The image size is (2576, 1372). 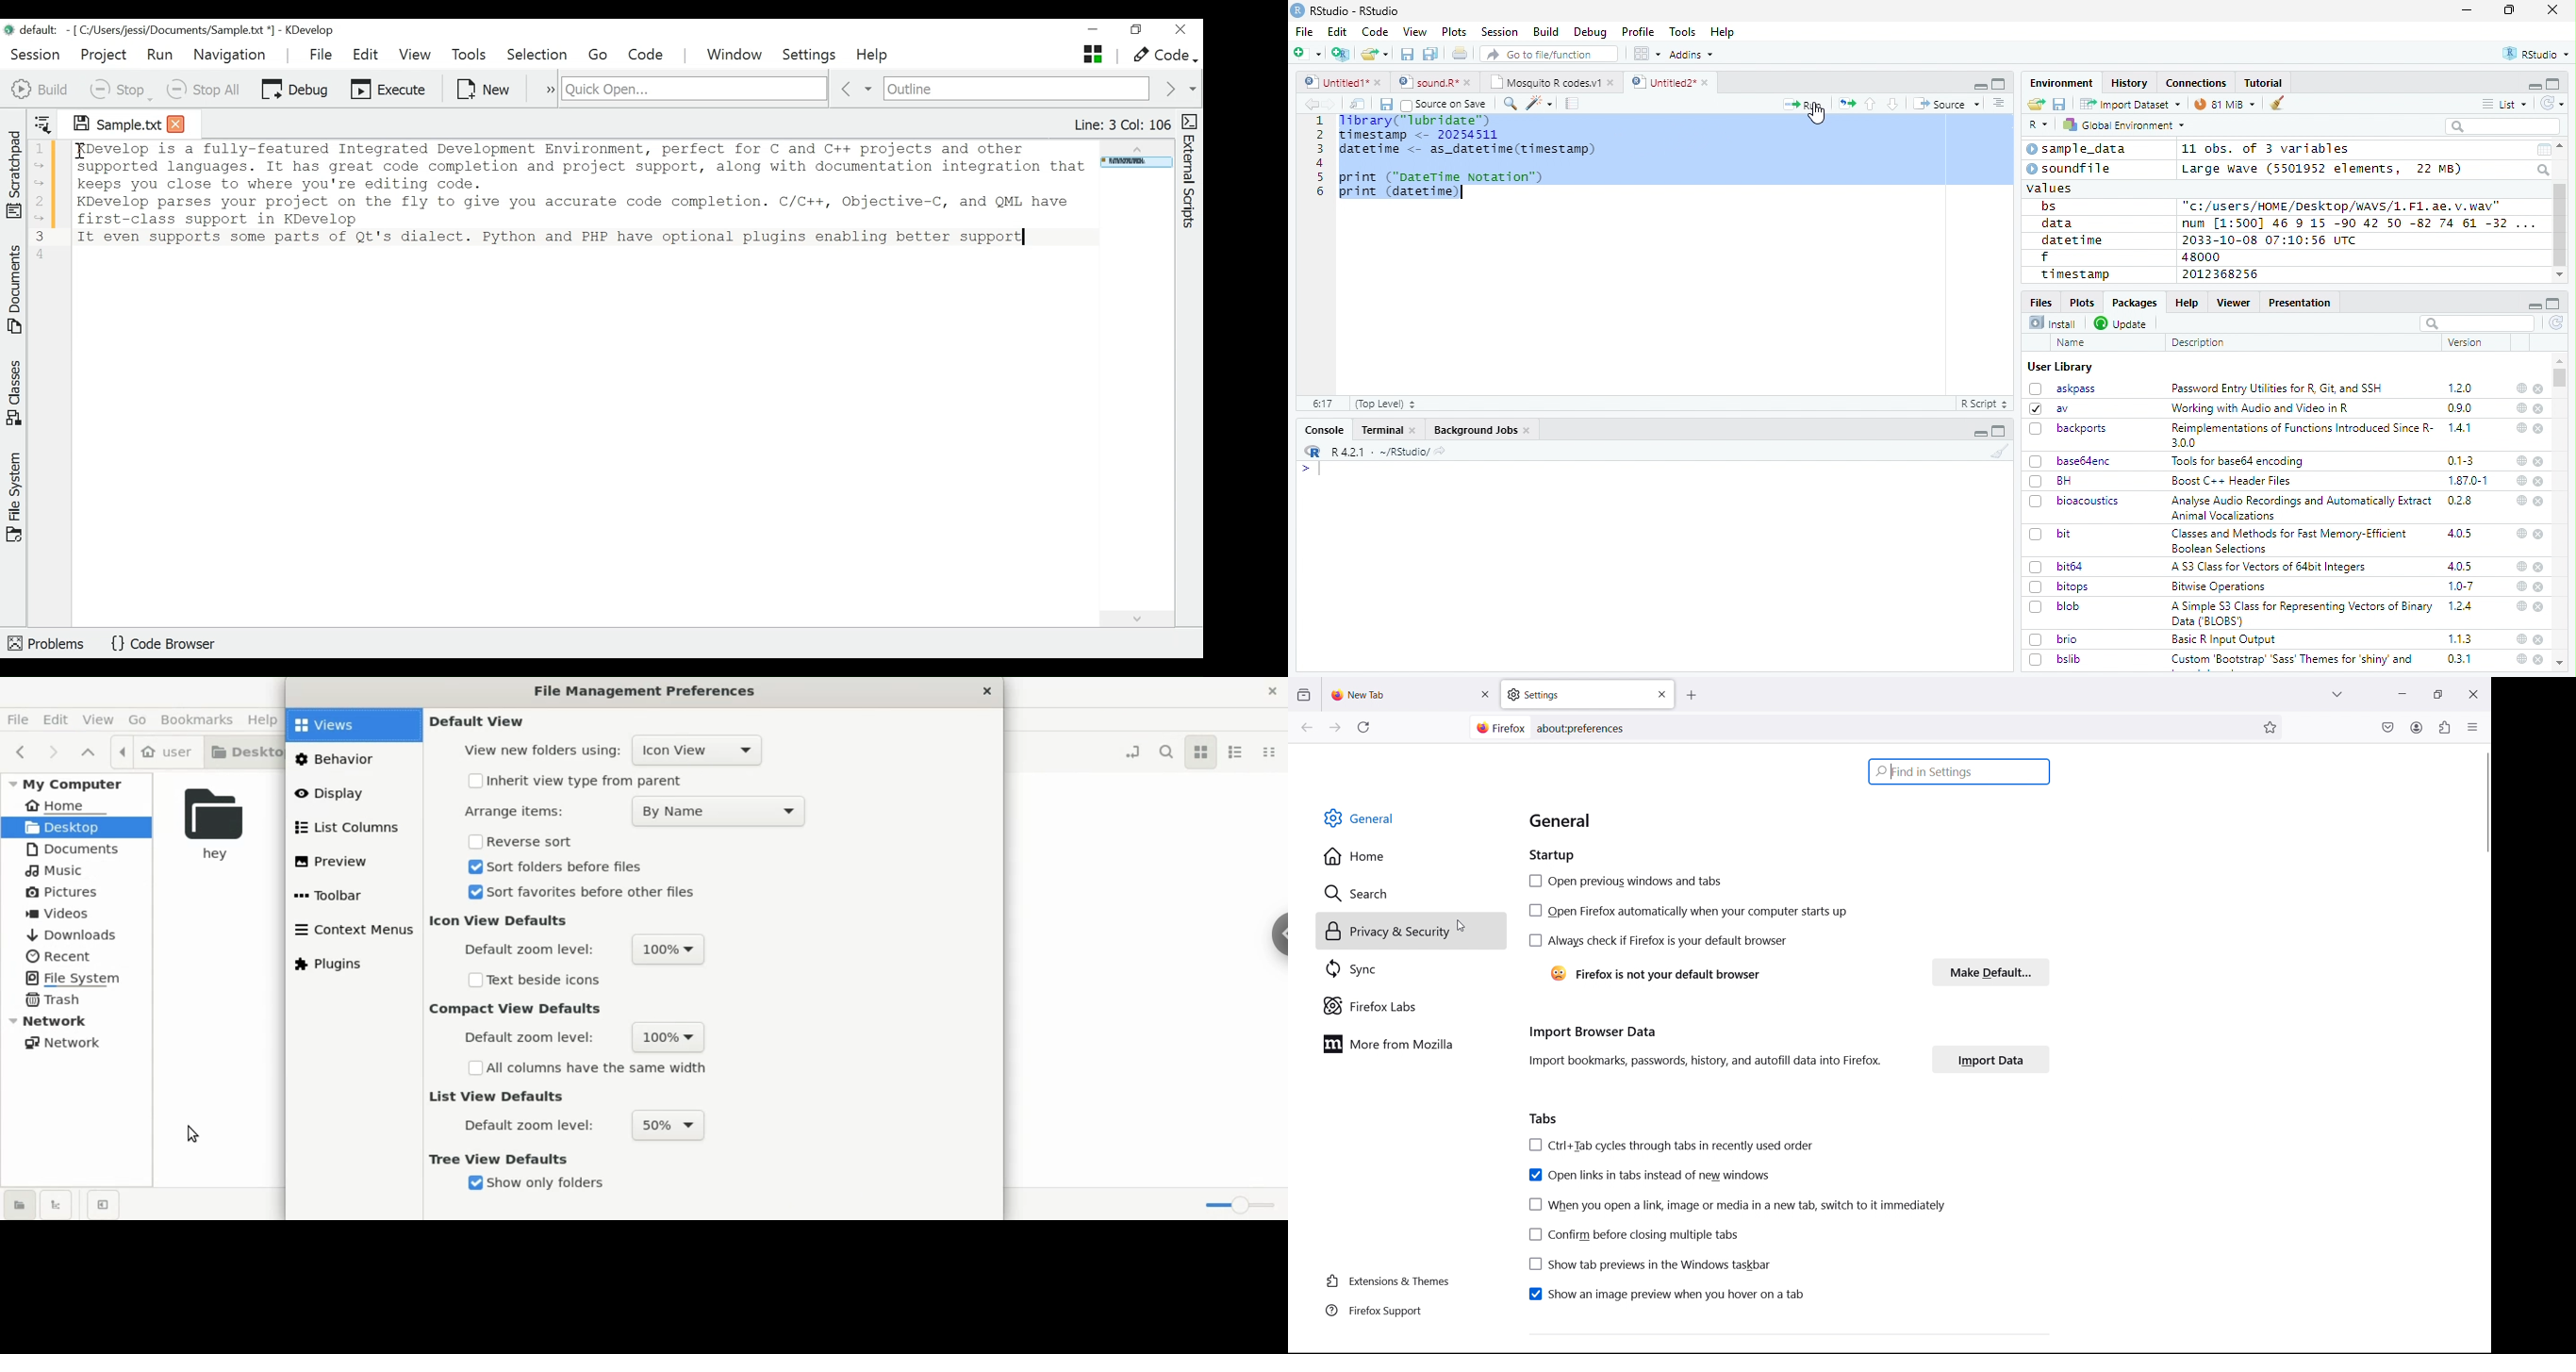 I want to click on A S3 Class for Vectors of 64bit Integers, so click(x=2271, y=568).